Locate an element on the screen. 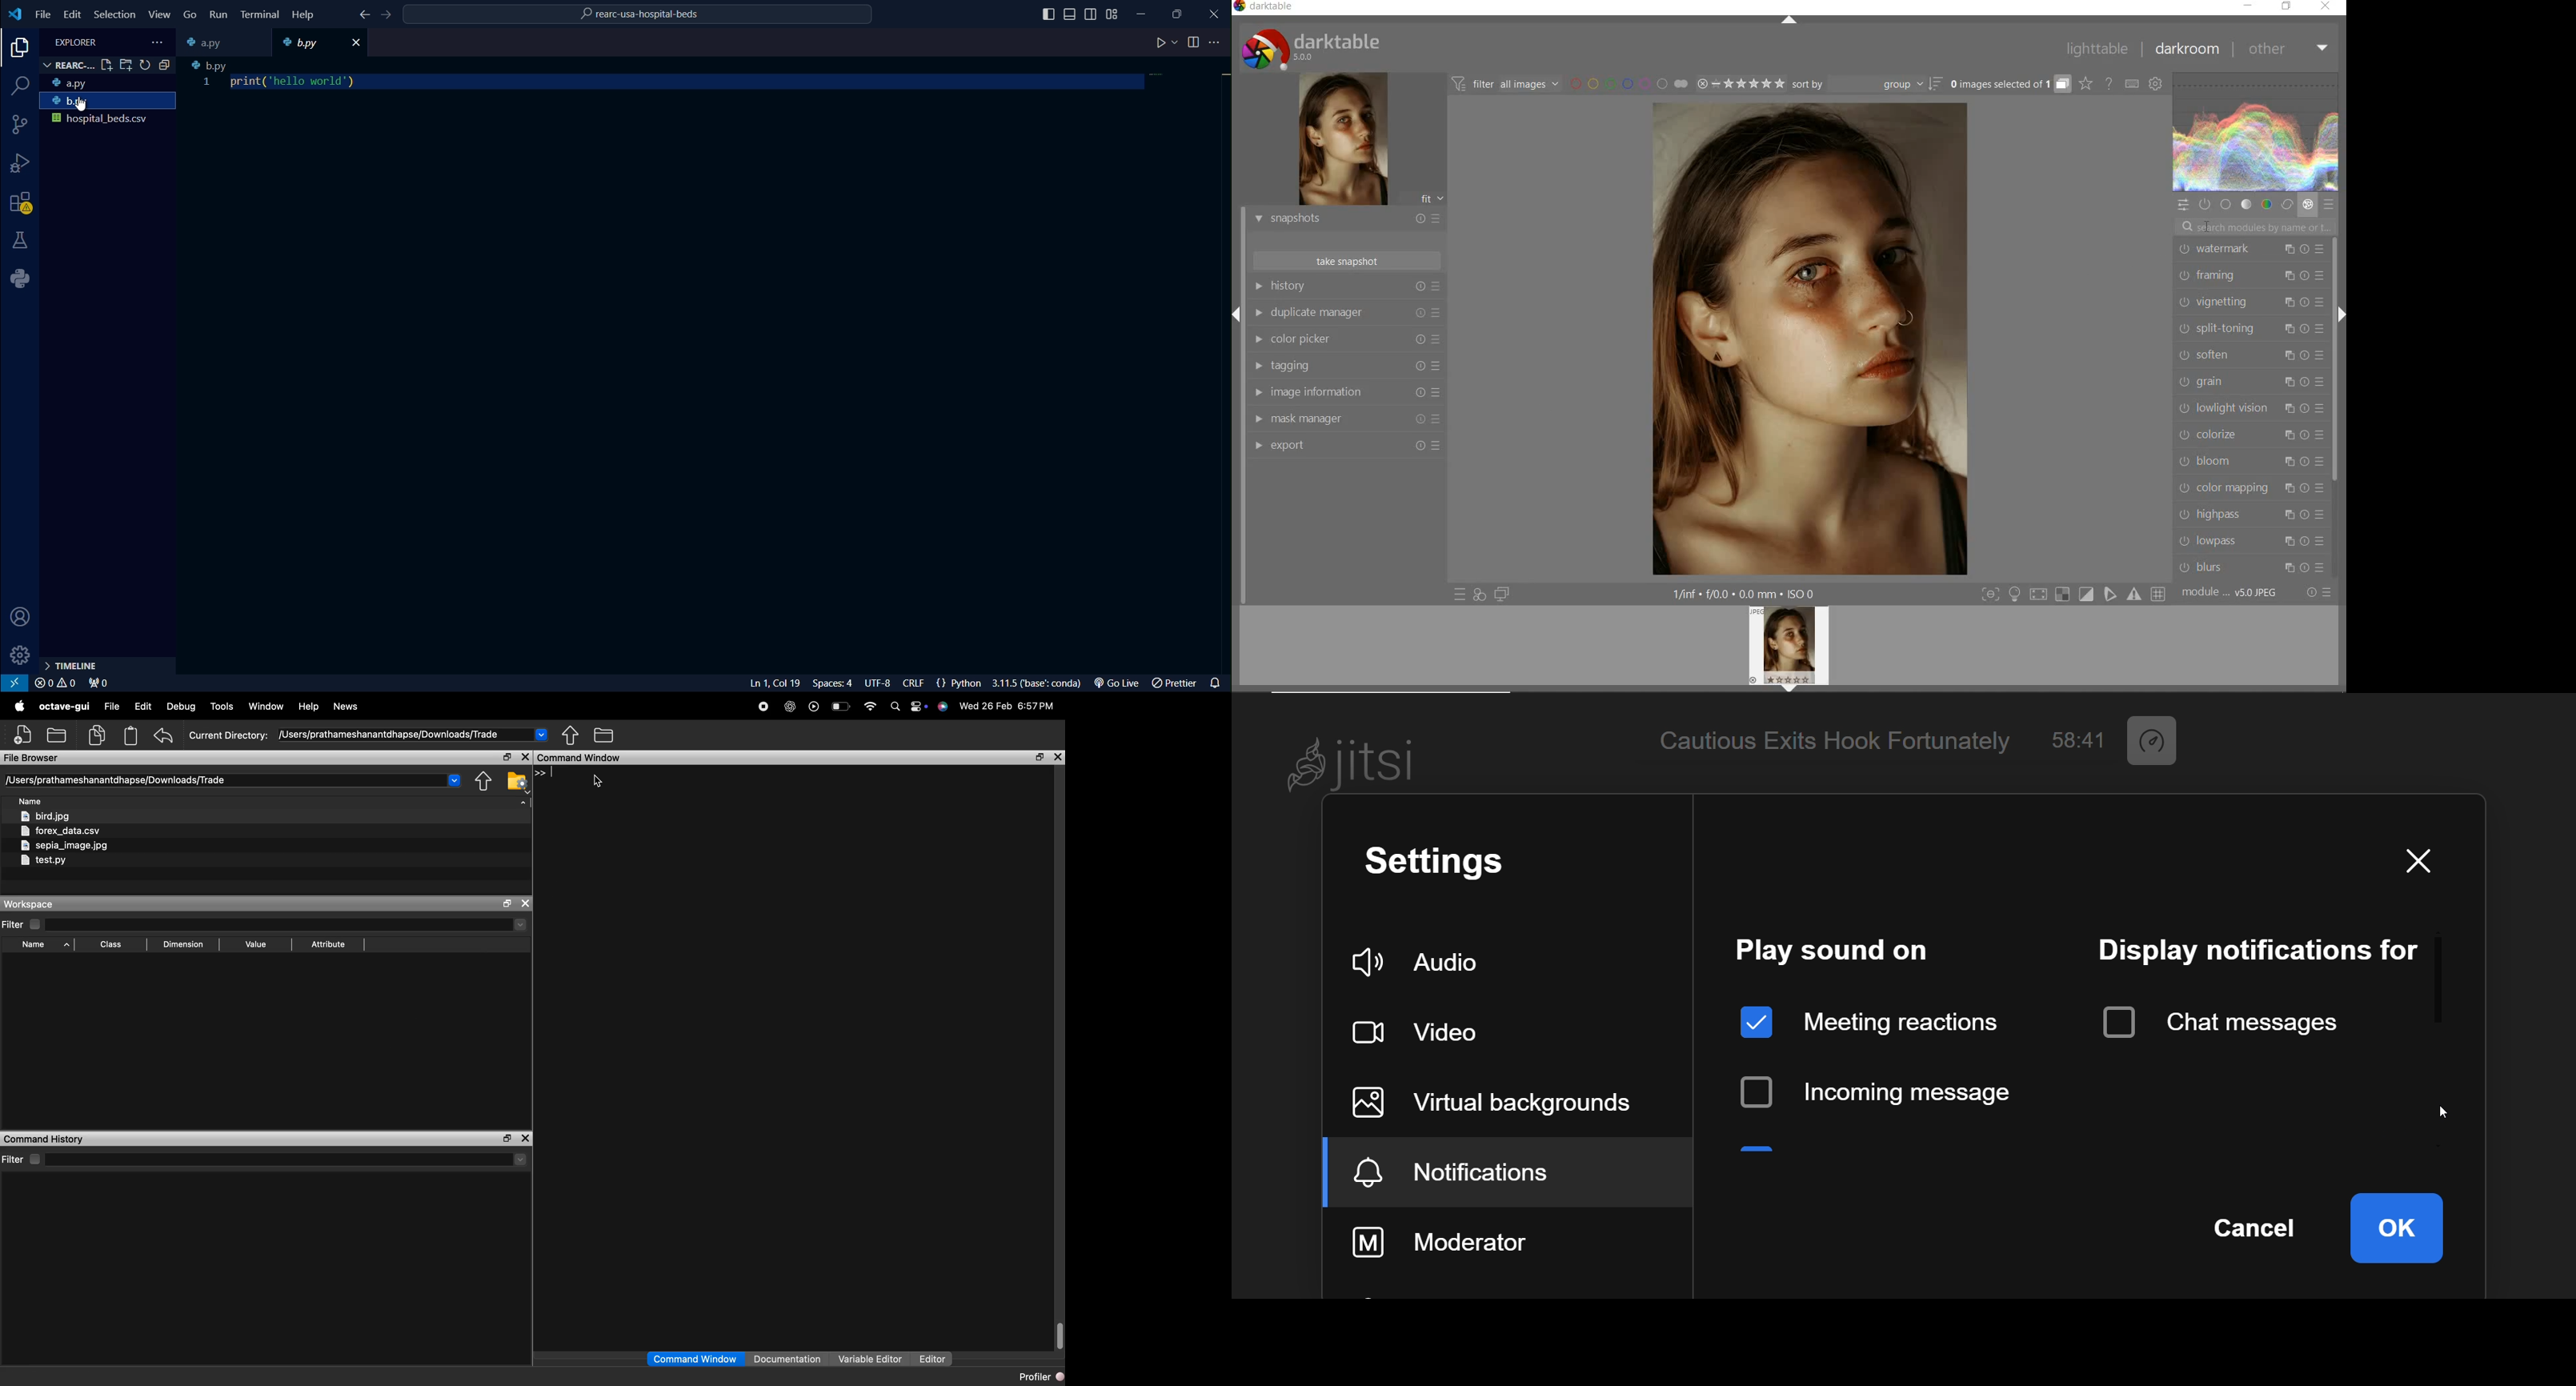 The image size is (2576, 1400). testing is located at coordinates (22, 242).